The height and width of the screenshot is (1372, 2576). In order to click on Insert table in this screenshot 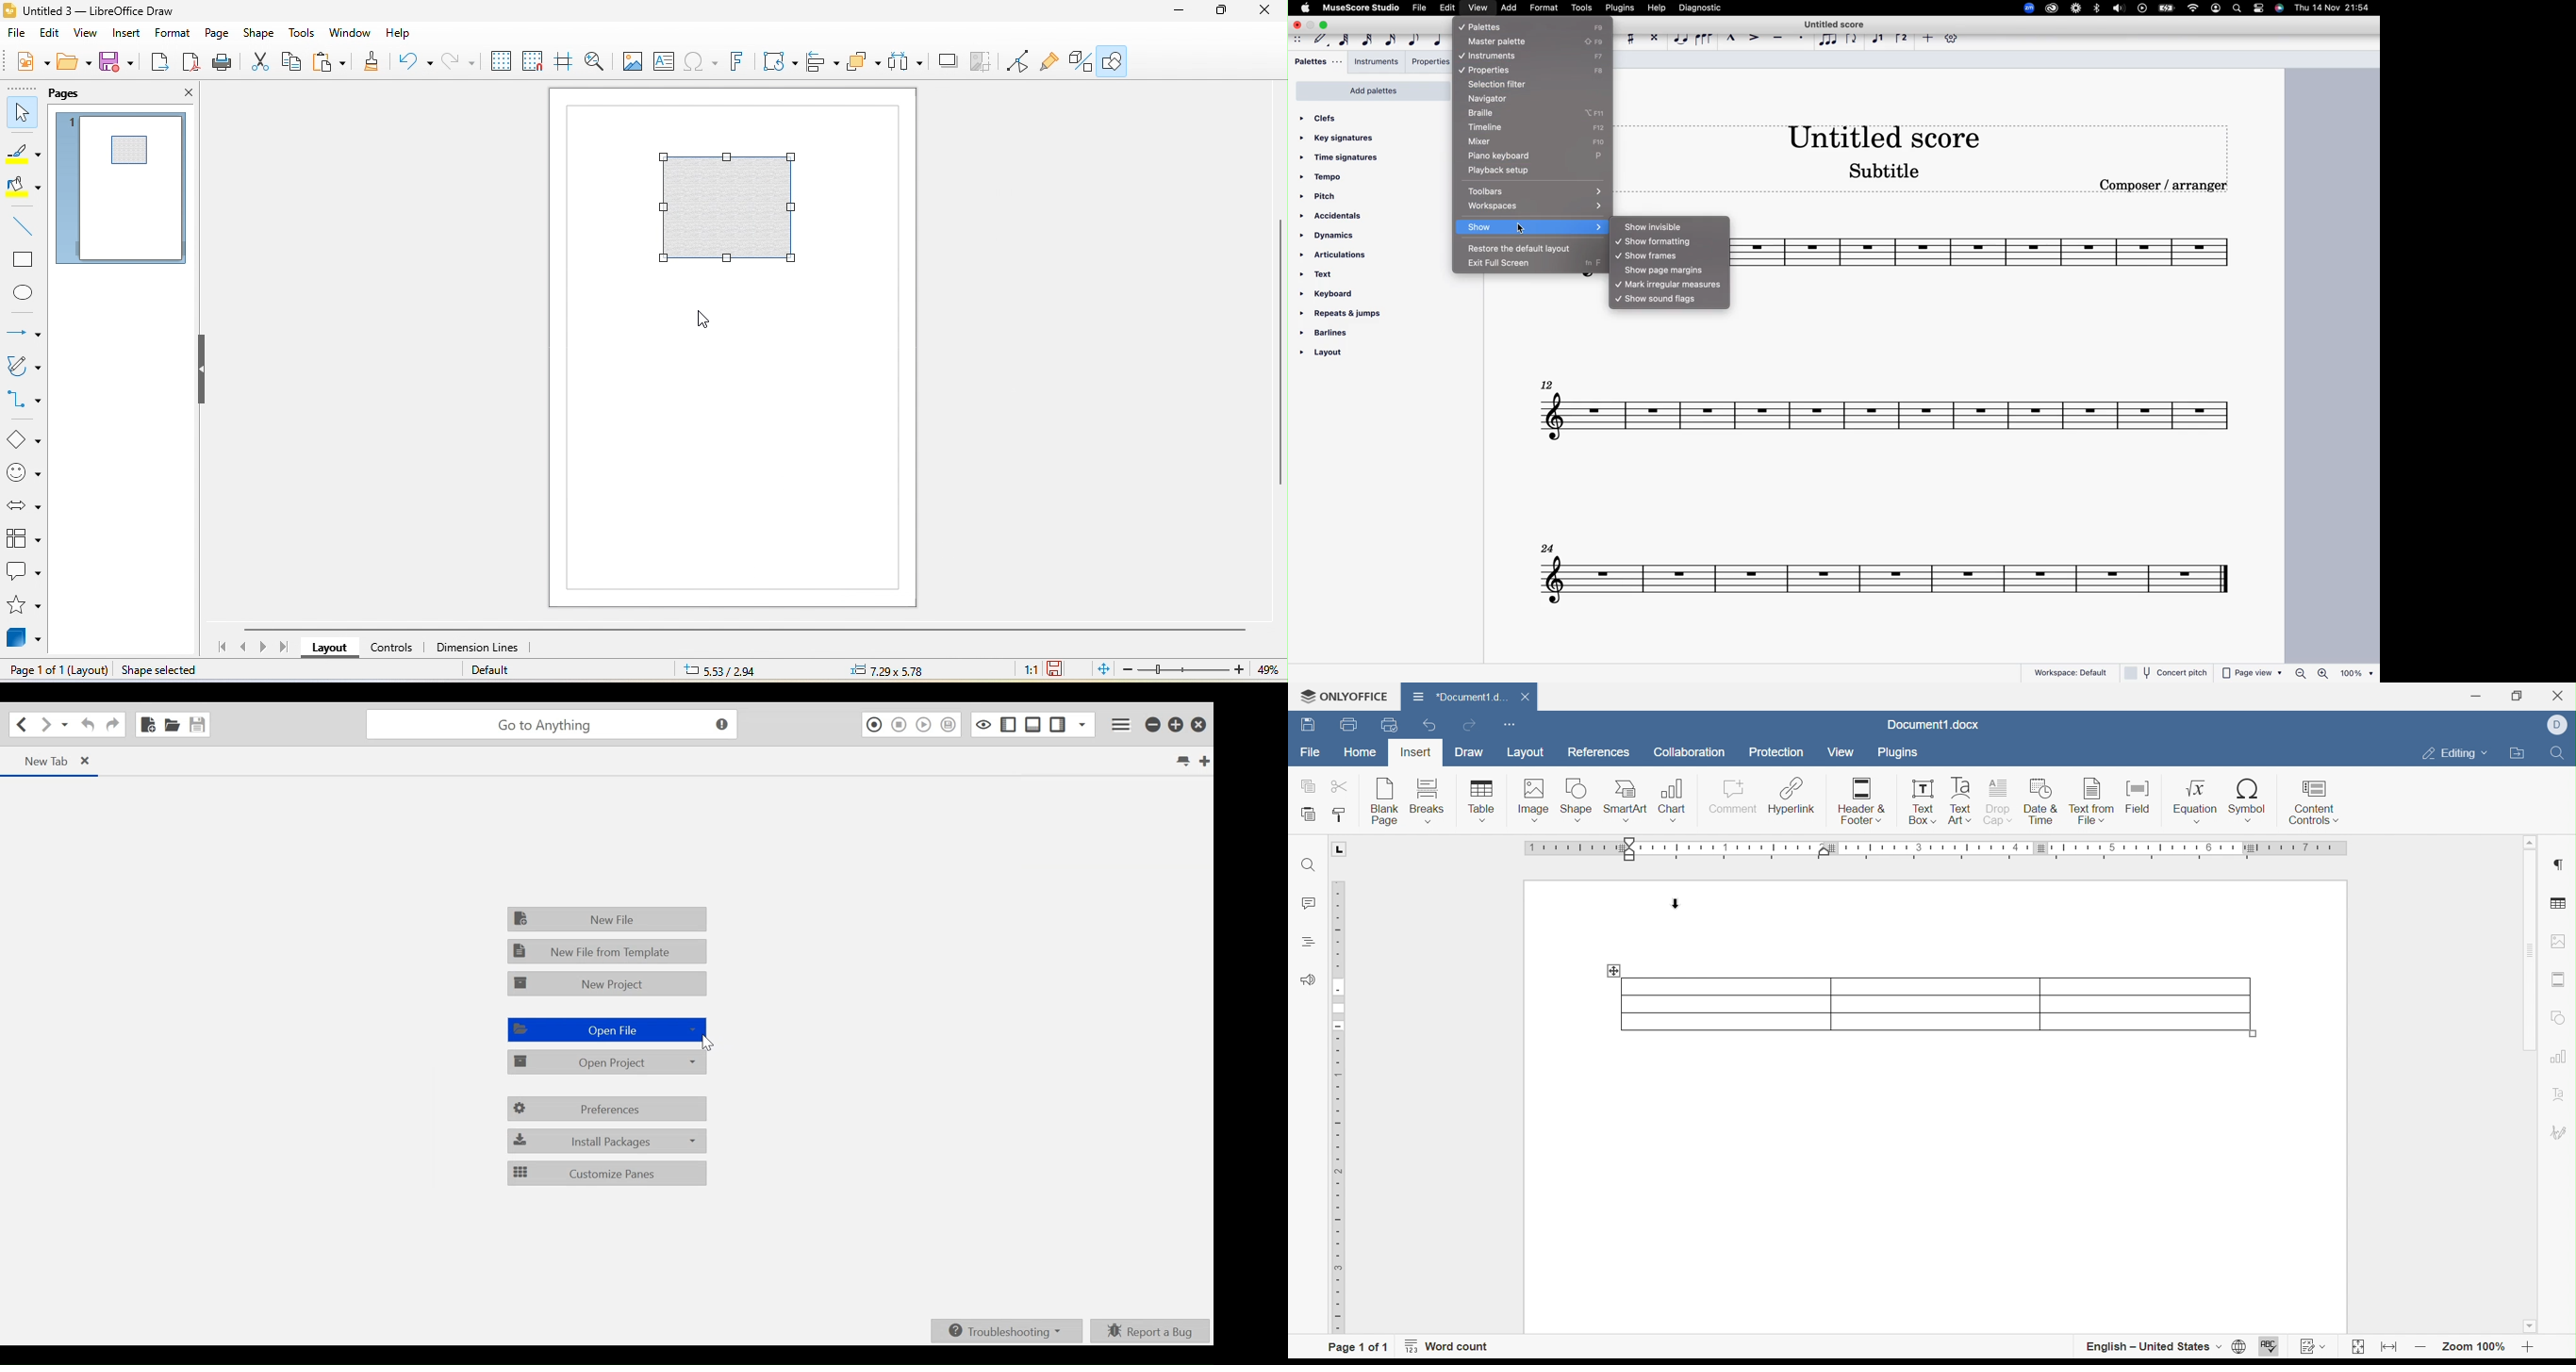, I will do `click(1483, 801)`.